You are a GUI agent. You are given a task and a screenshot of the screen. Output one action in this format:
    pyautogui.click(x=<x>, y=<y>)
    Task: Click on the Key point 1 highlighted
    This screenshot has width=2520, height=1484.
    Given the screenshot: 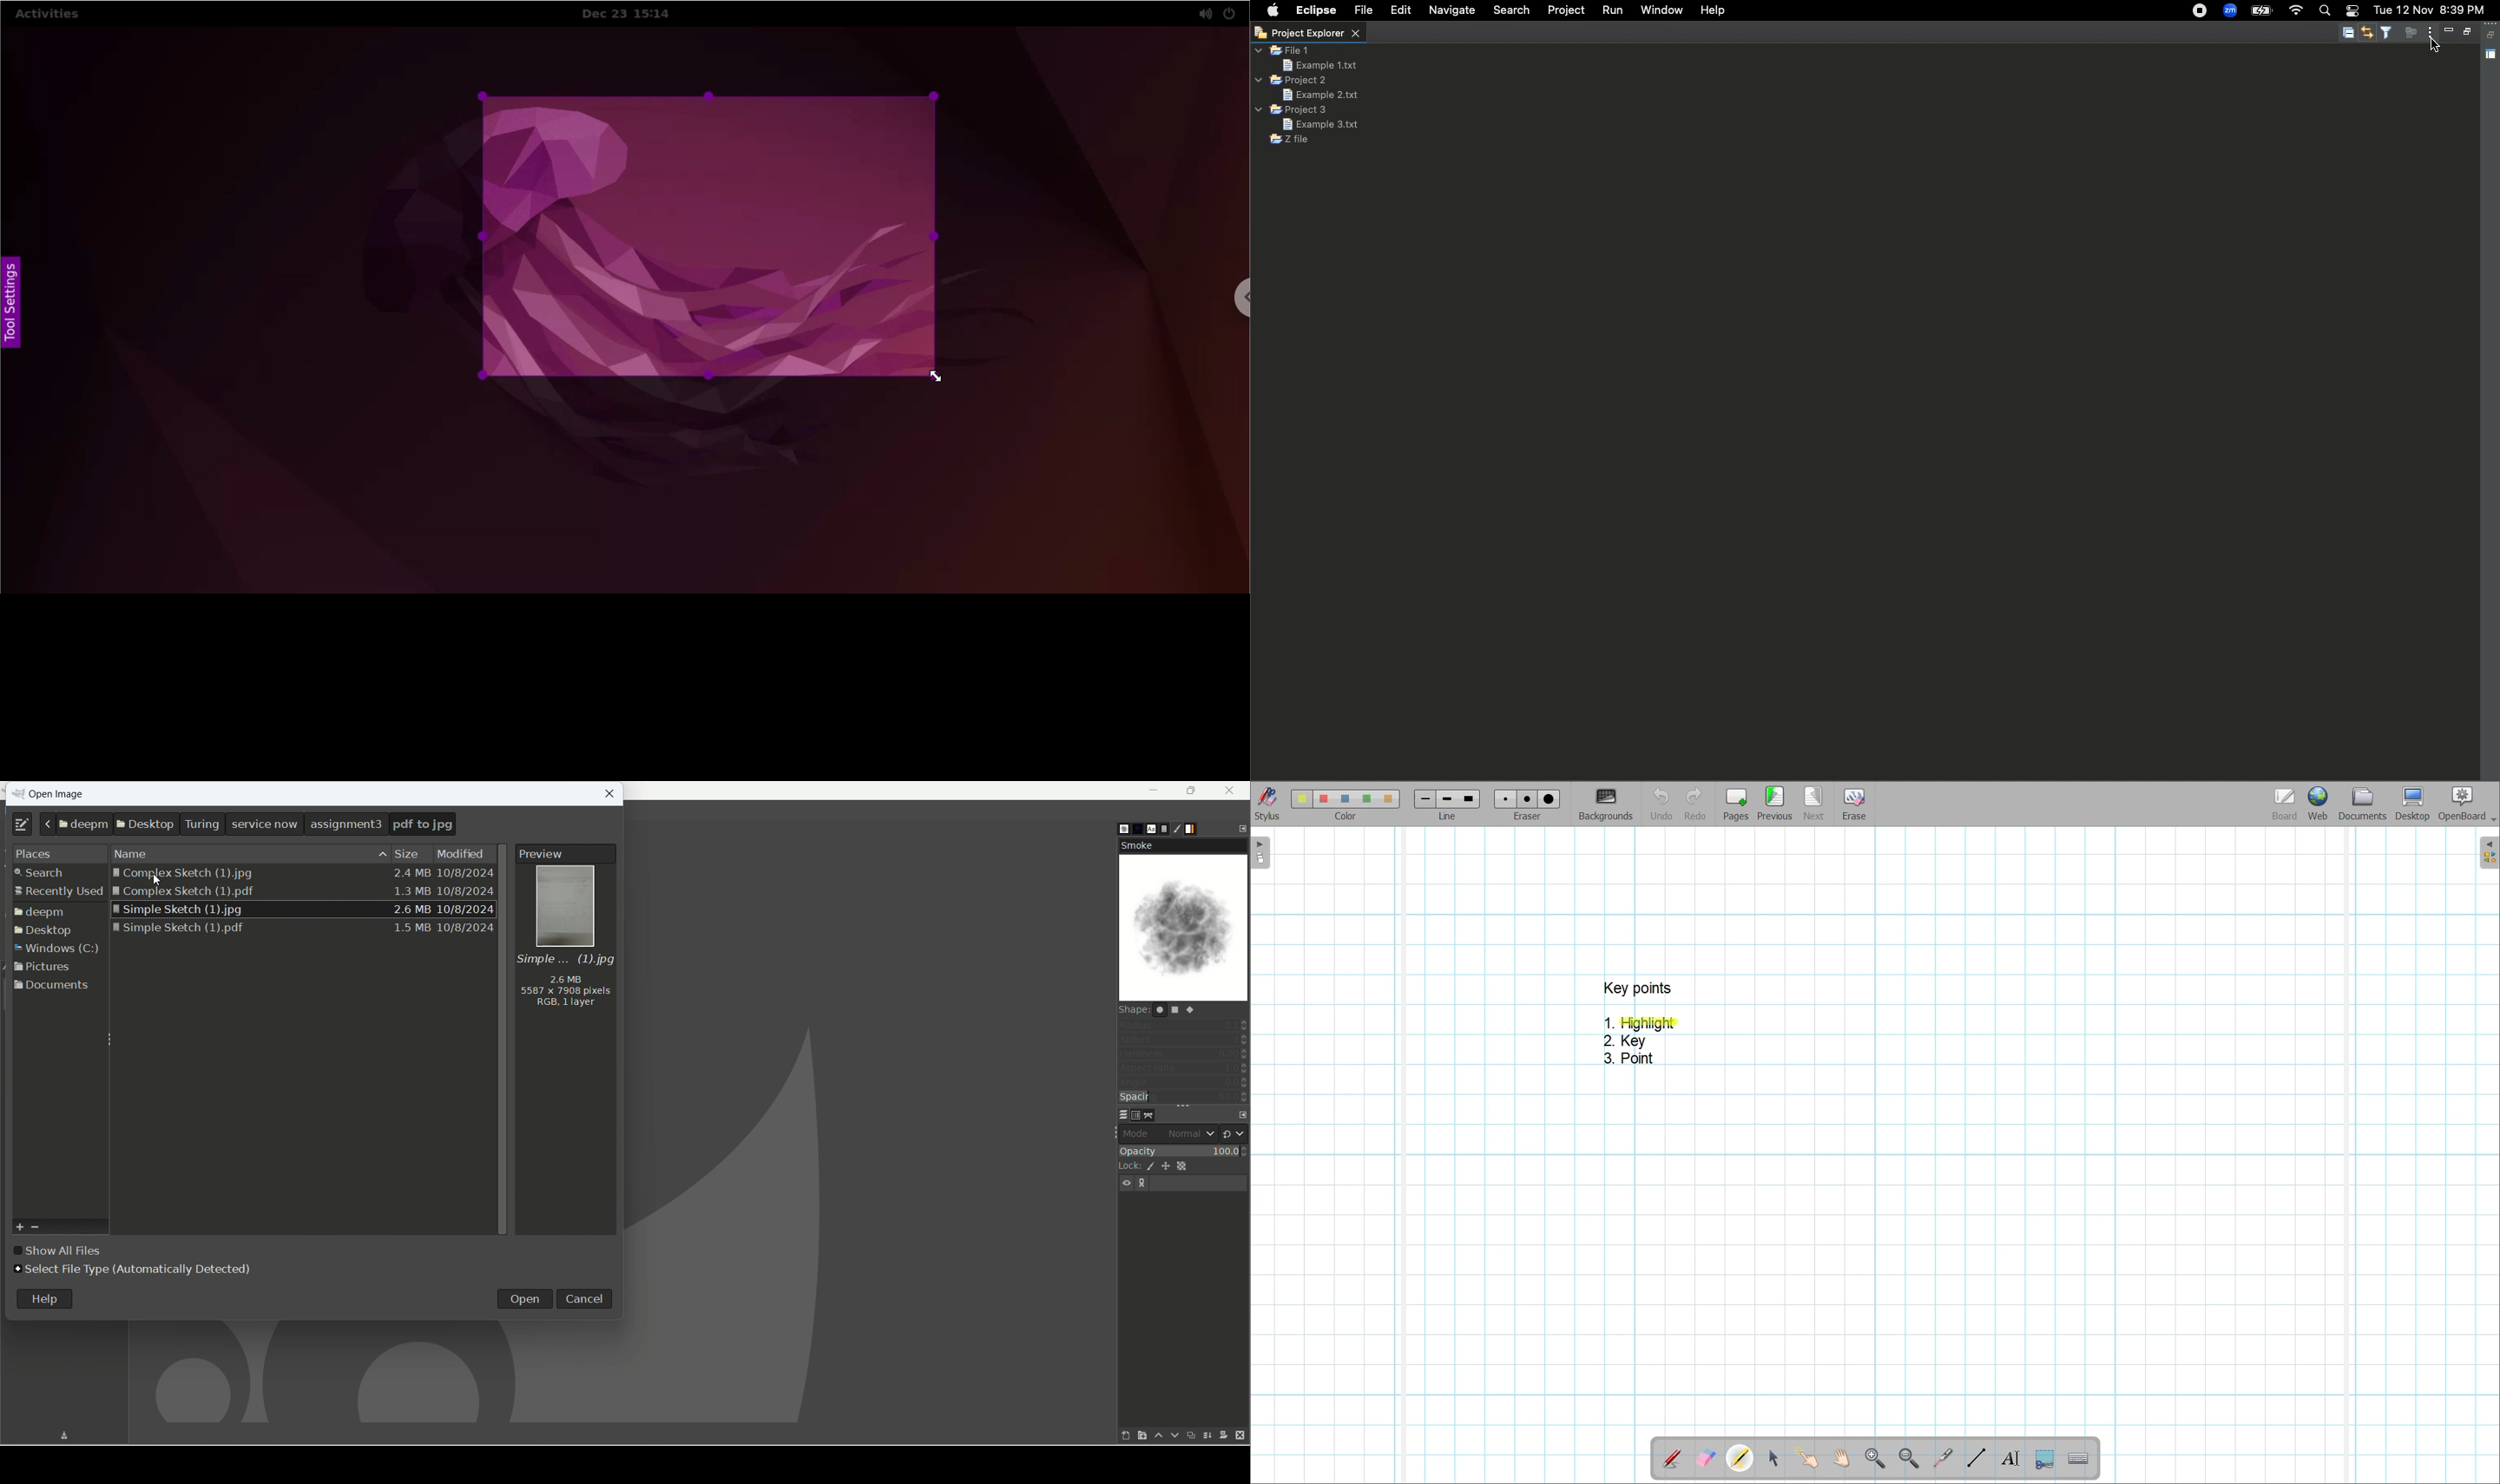 What is the action you would take?
    pyautogui.click(x=1642, y=1024)
    